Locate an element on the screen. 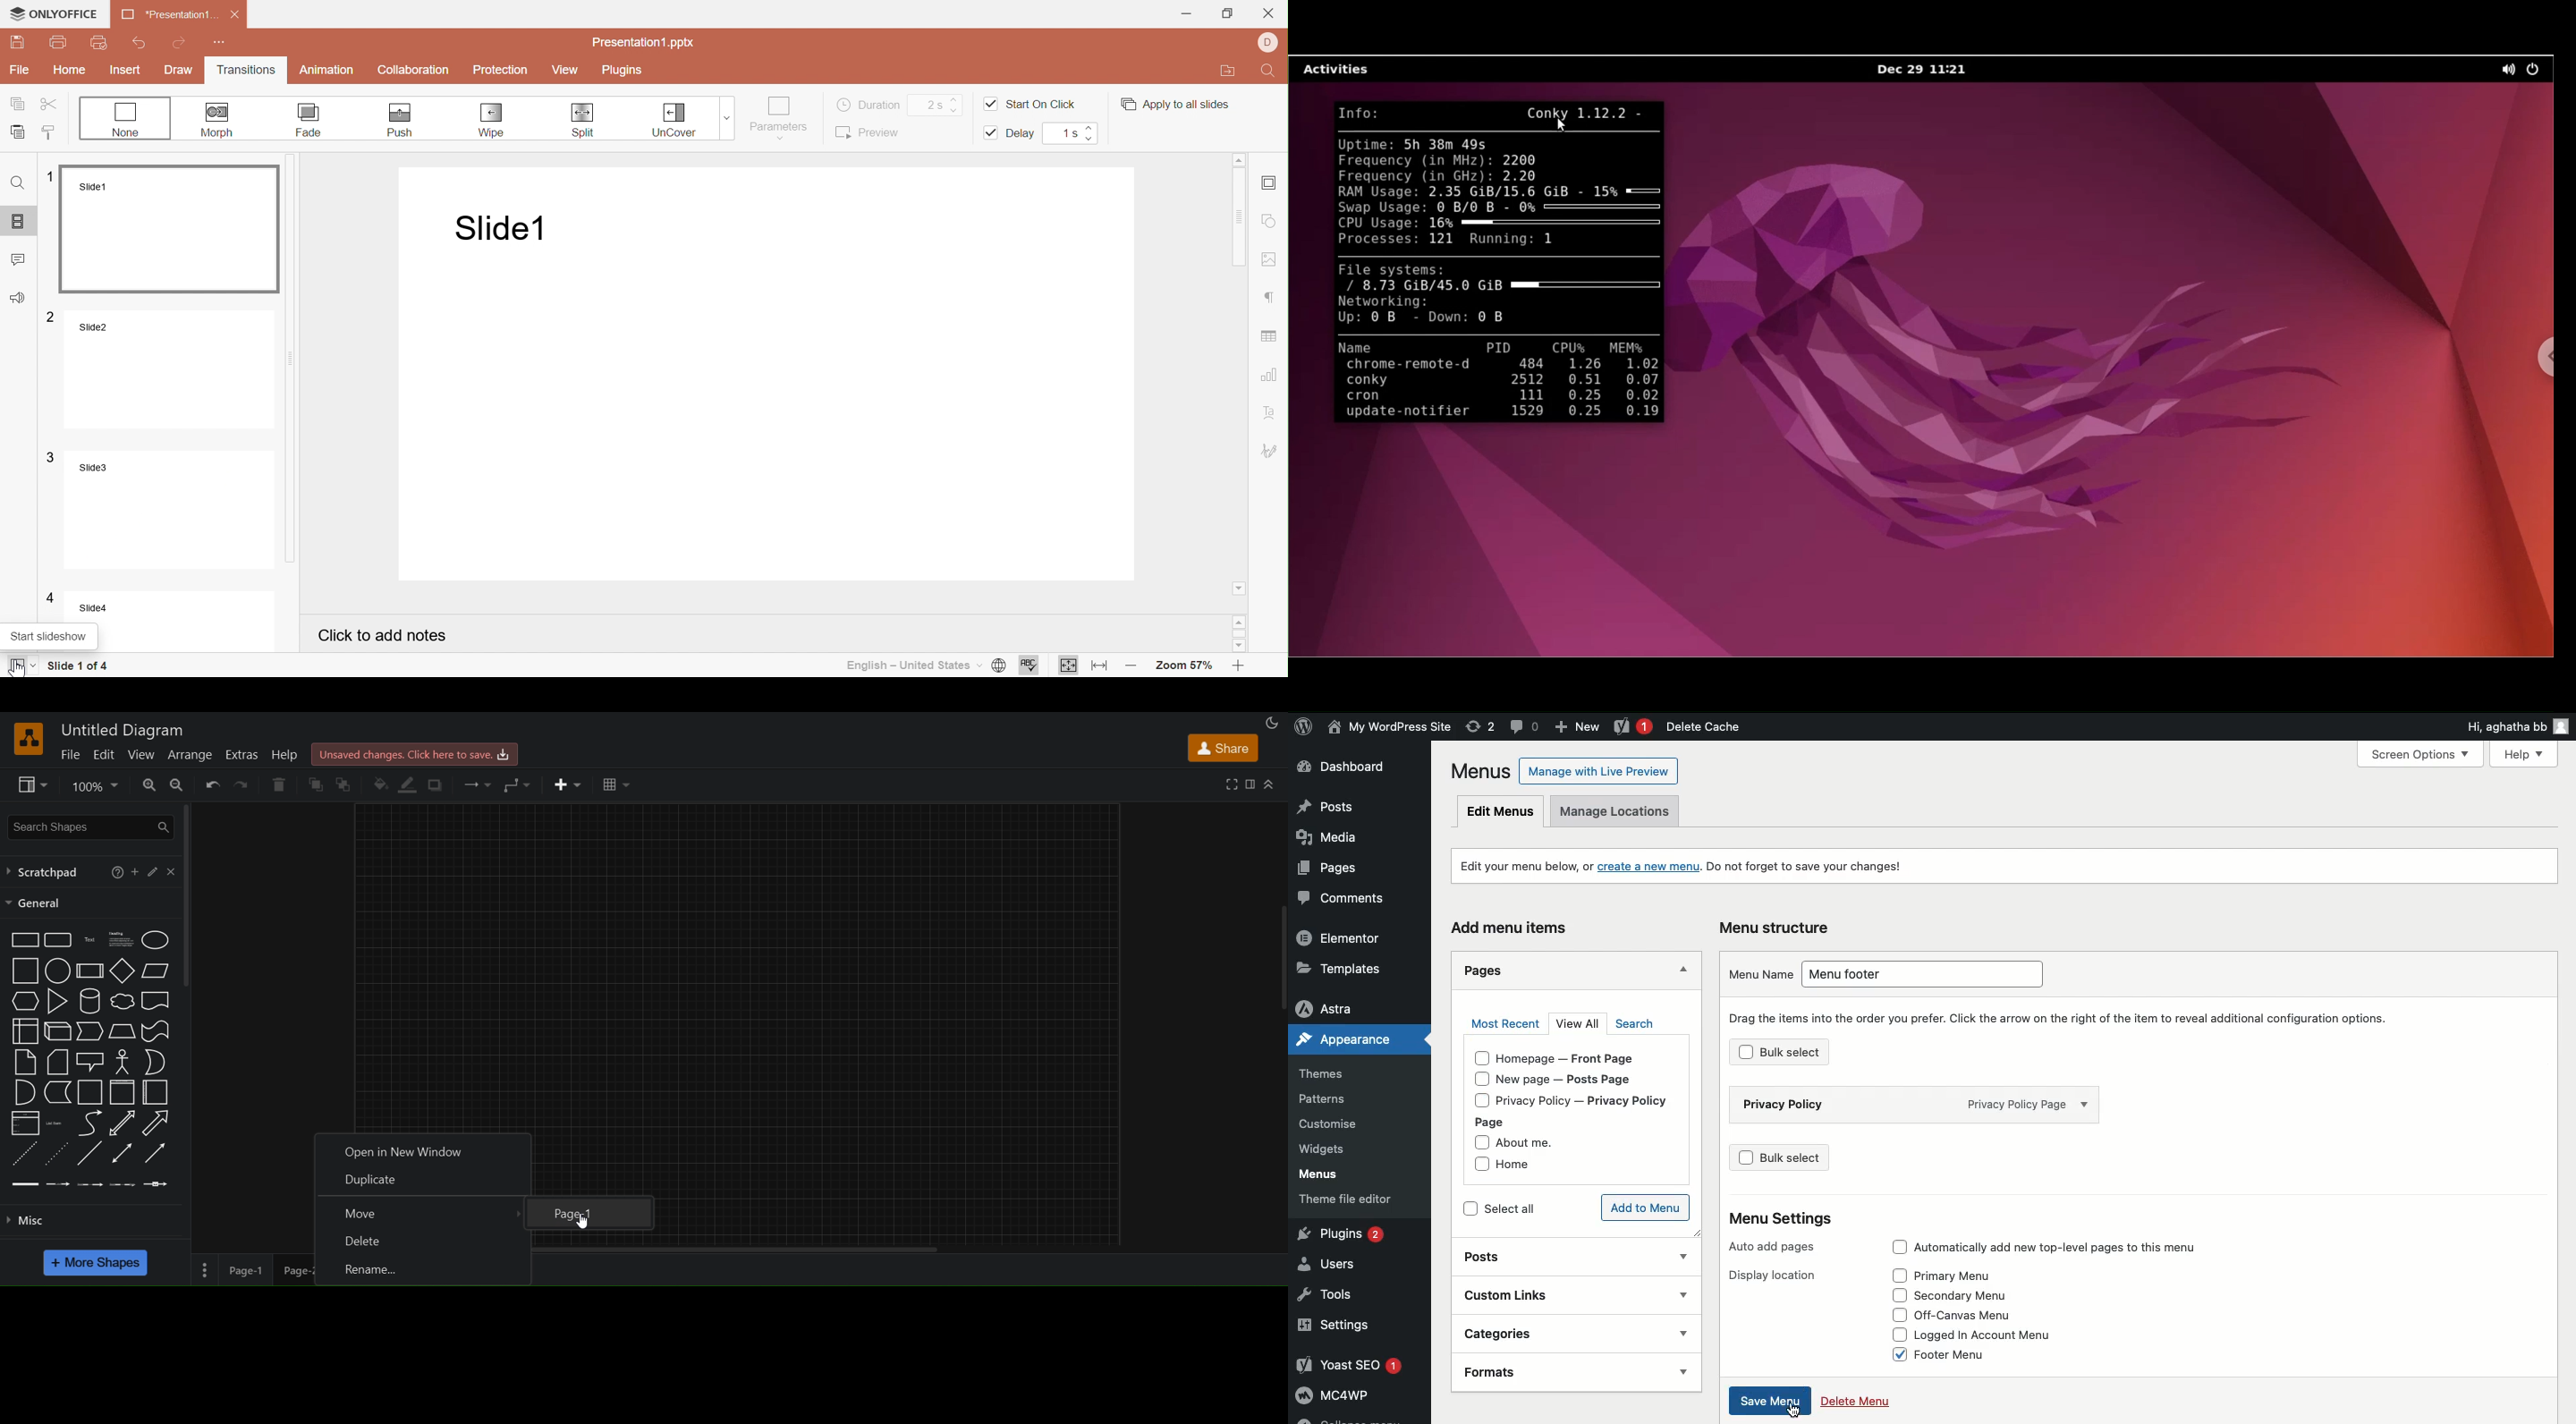 This screenshot has height=1428, width=2576. Animation is located at coordinates (327, 72).